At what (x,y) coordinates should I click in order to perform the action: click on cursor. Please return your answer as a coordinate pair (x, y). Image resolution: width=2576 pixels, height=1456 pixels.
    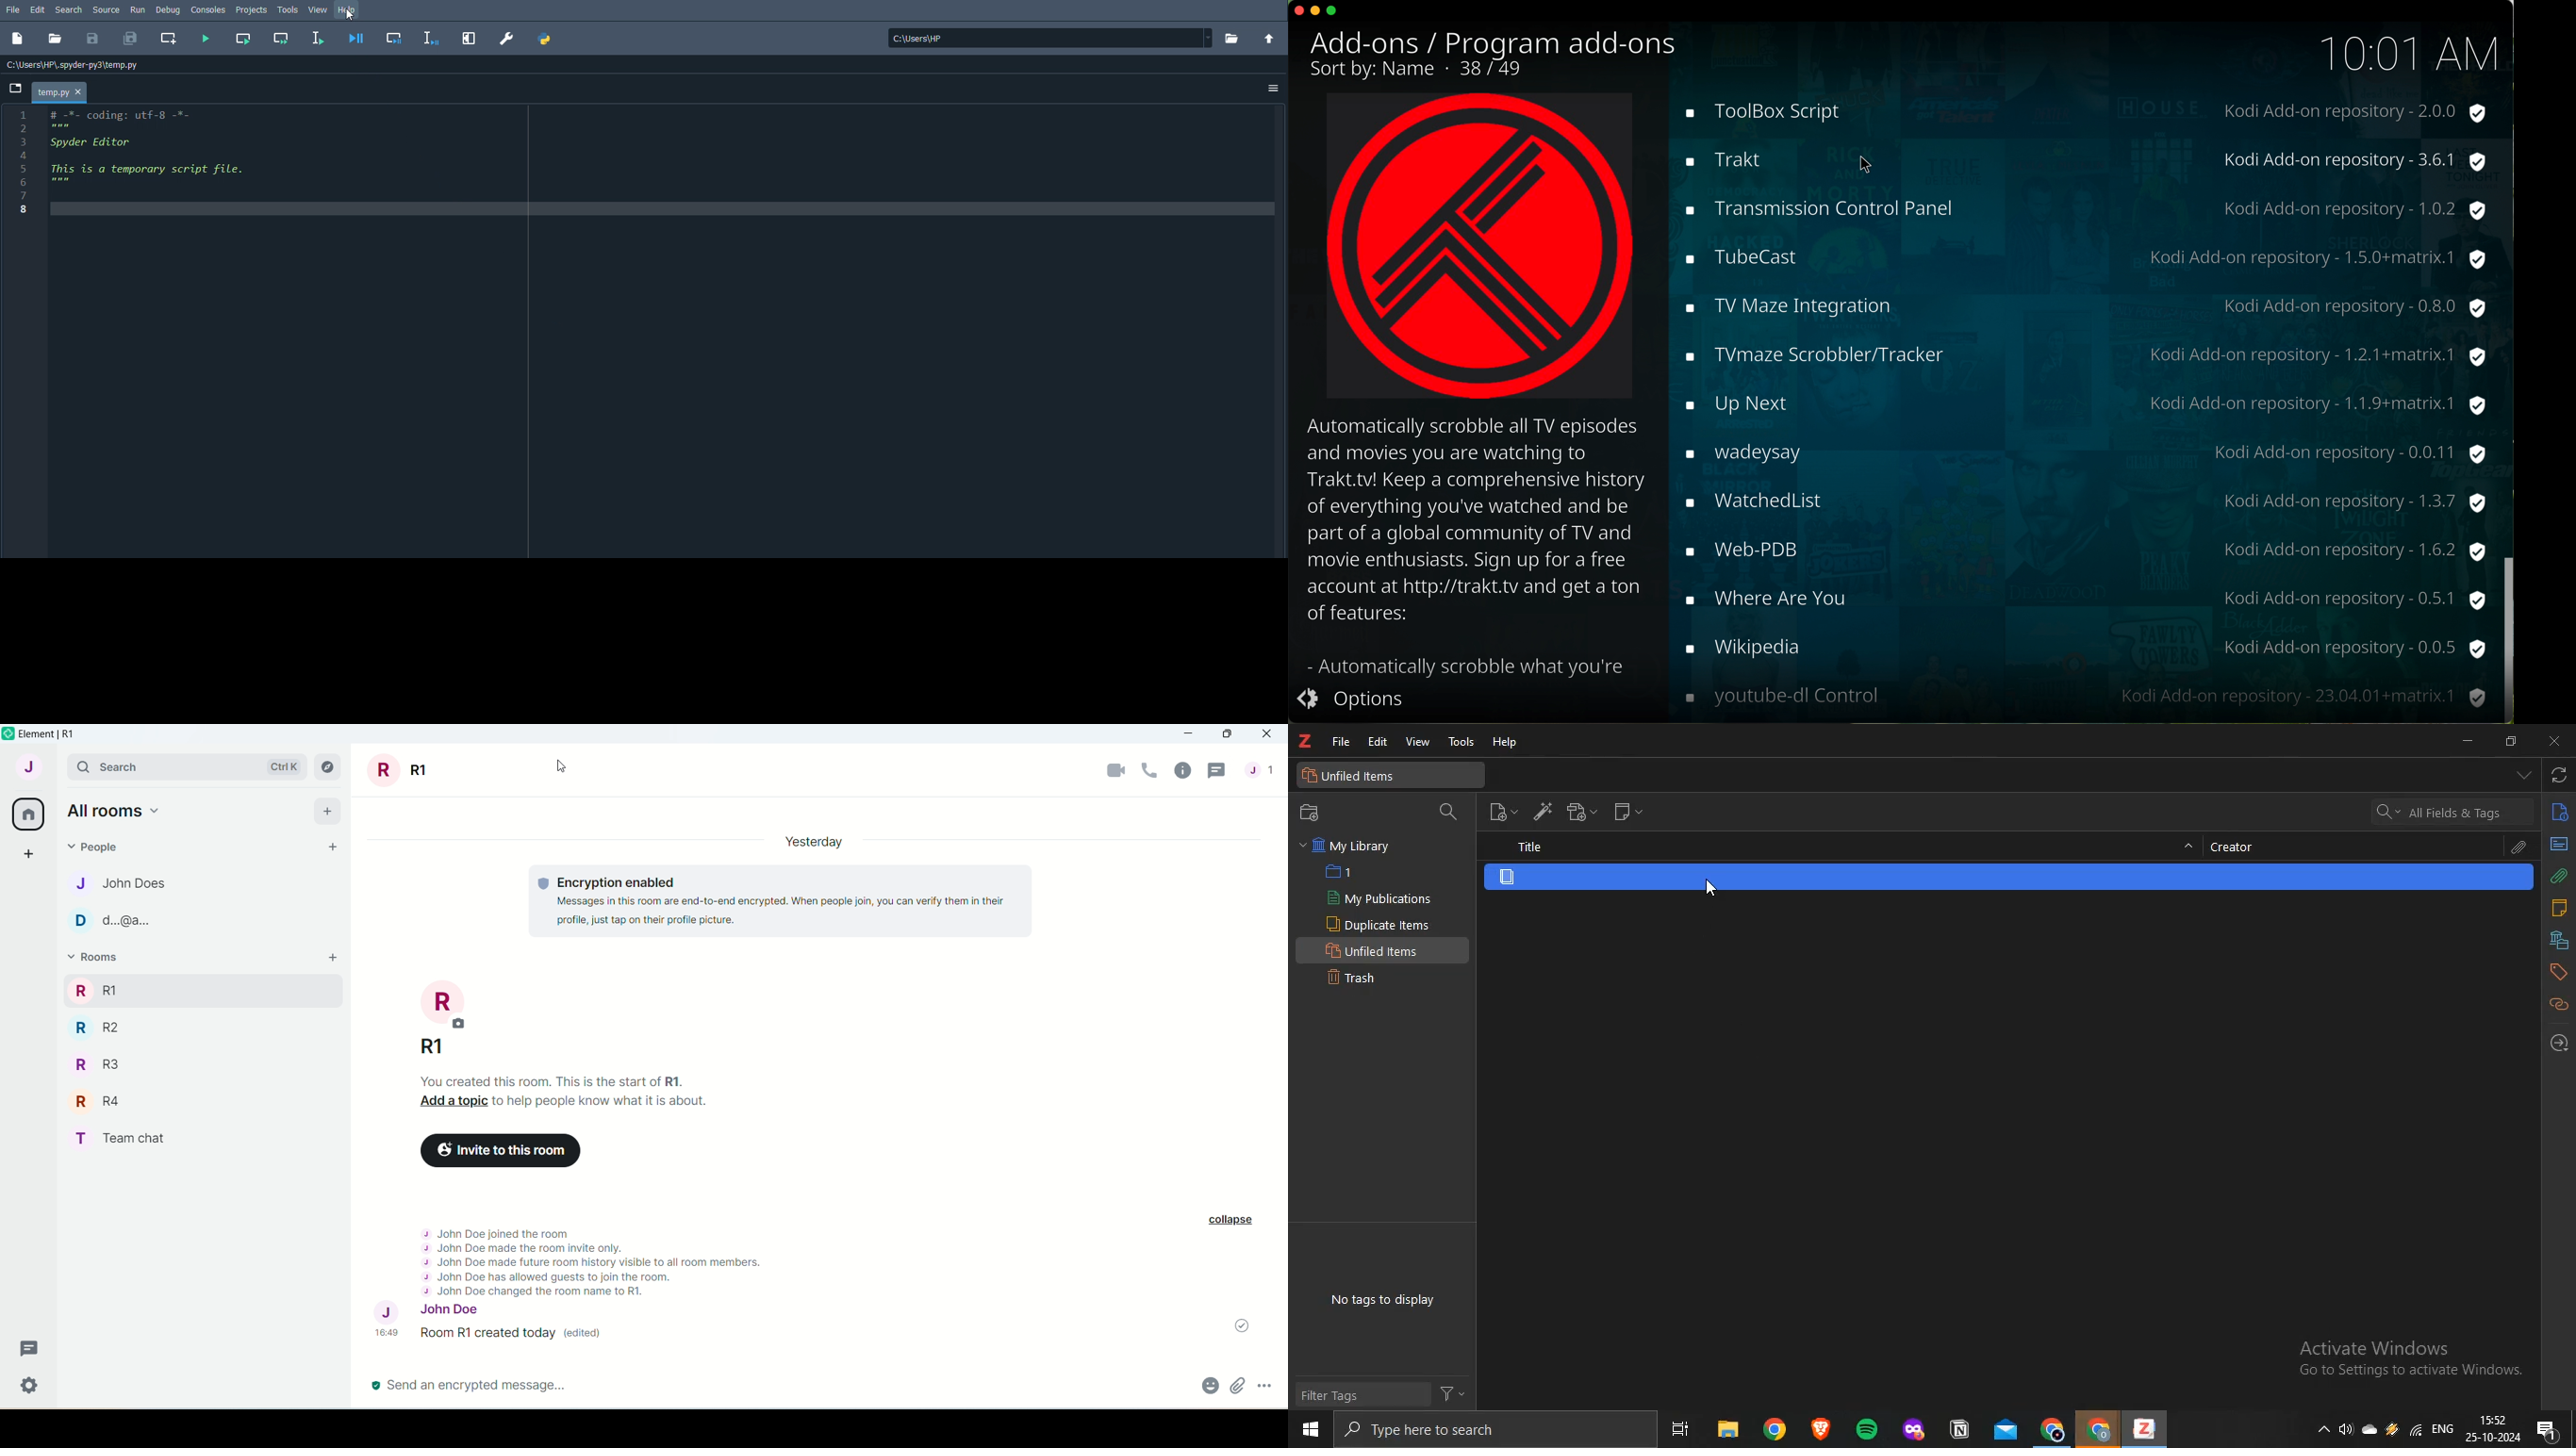
    Looking at the image, I should click on (1711, 890).